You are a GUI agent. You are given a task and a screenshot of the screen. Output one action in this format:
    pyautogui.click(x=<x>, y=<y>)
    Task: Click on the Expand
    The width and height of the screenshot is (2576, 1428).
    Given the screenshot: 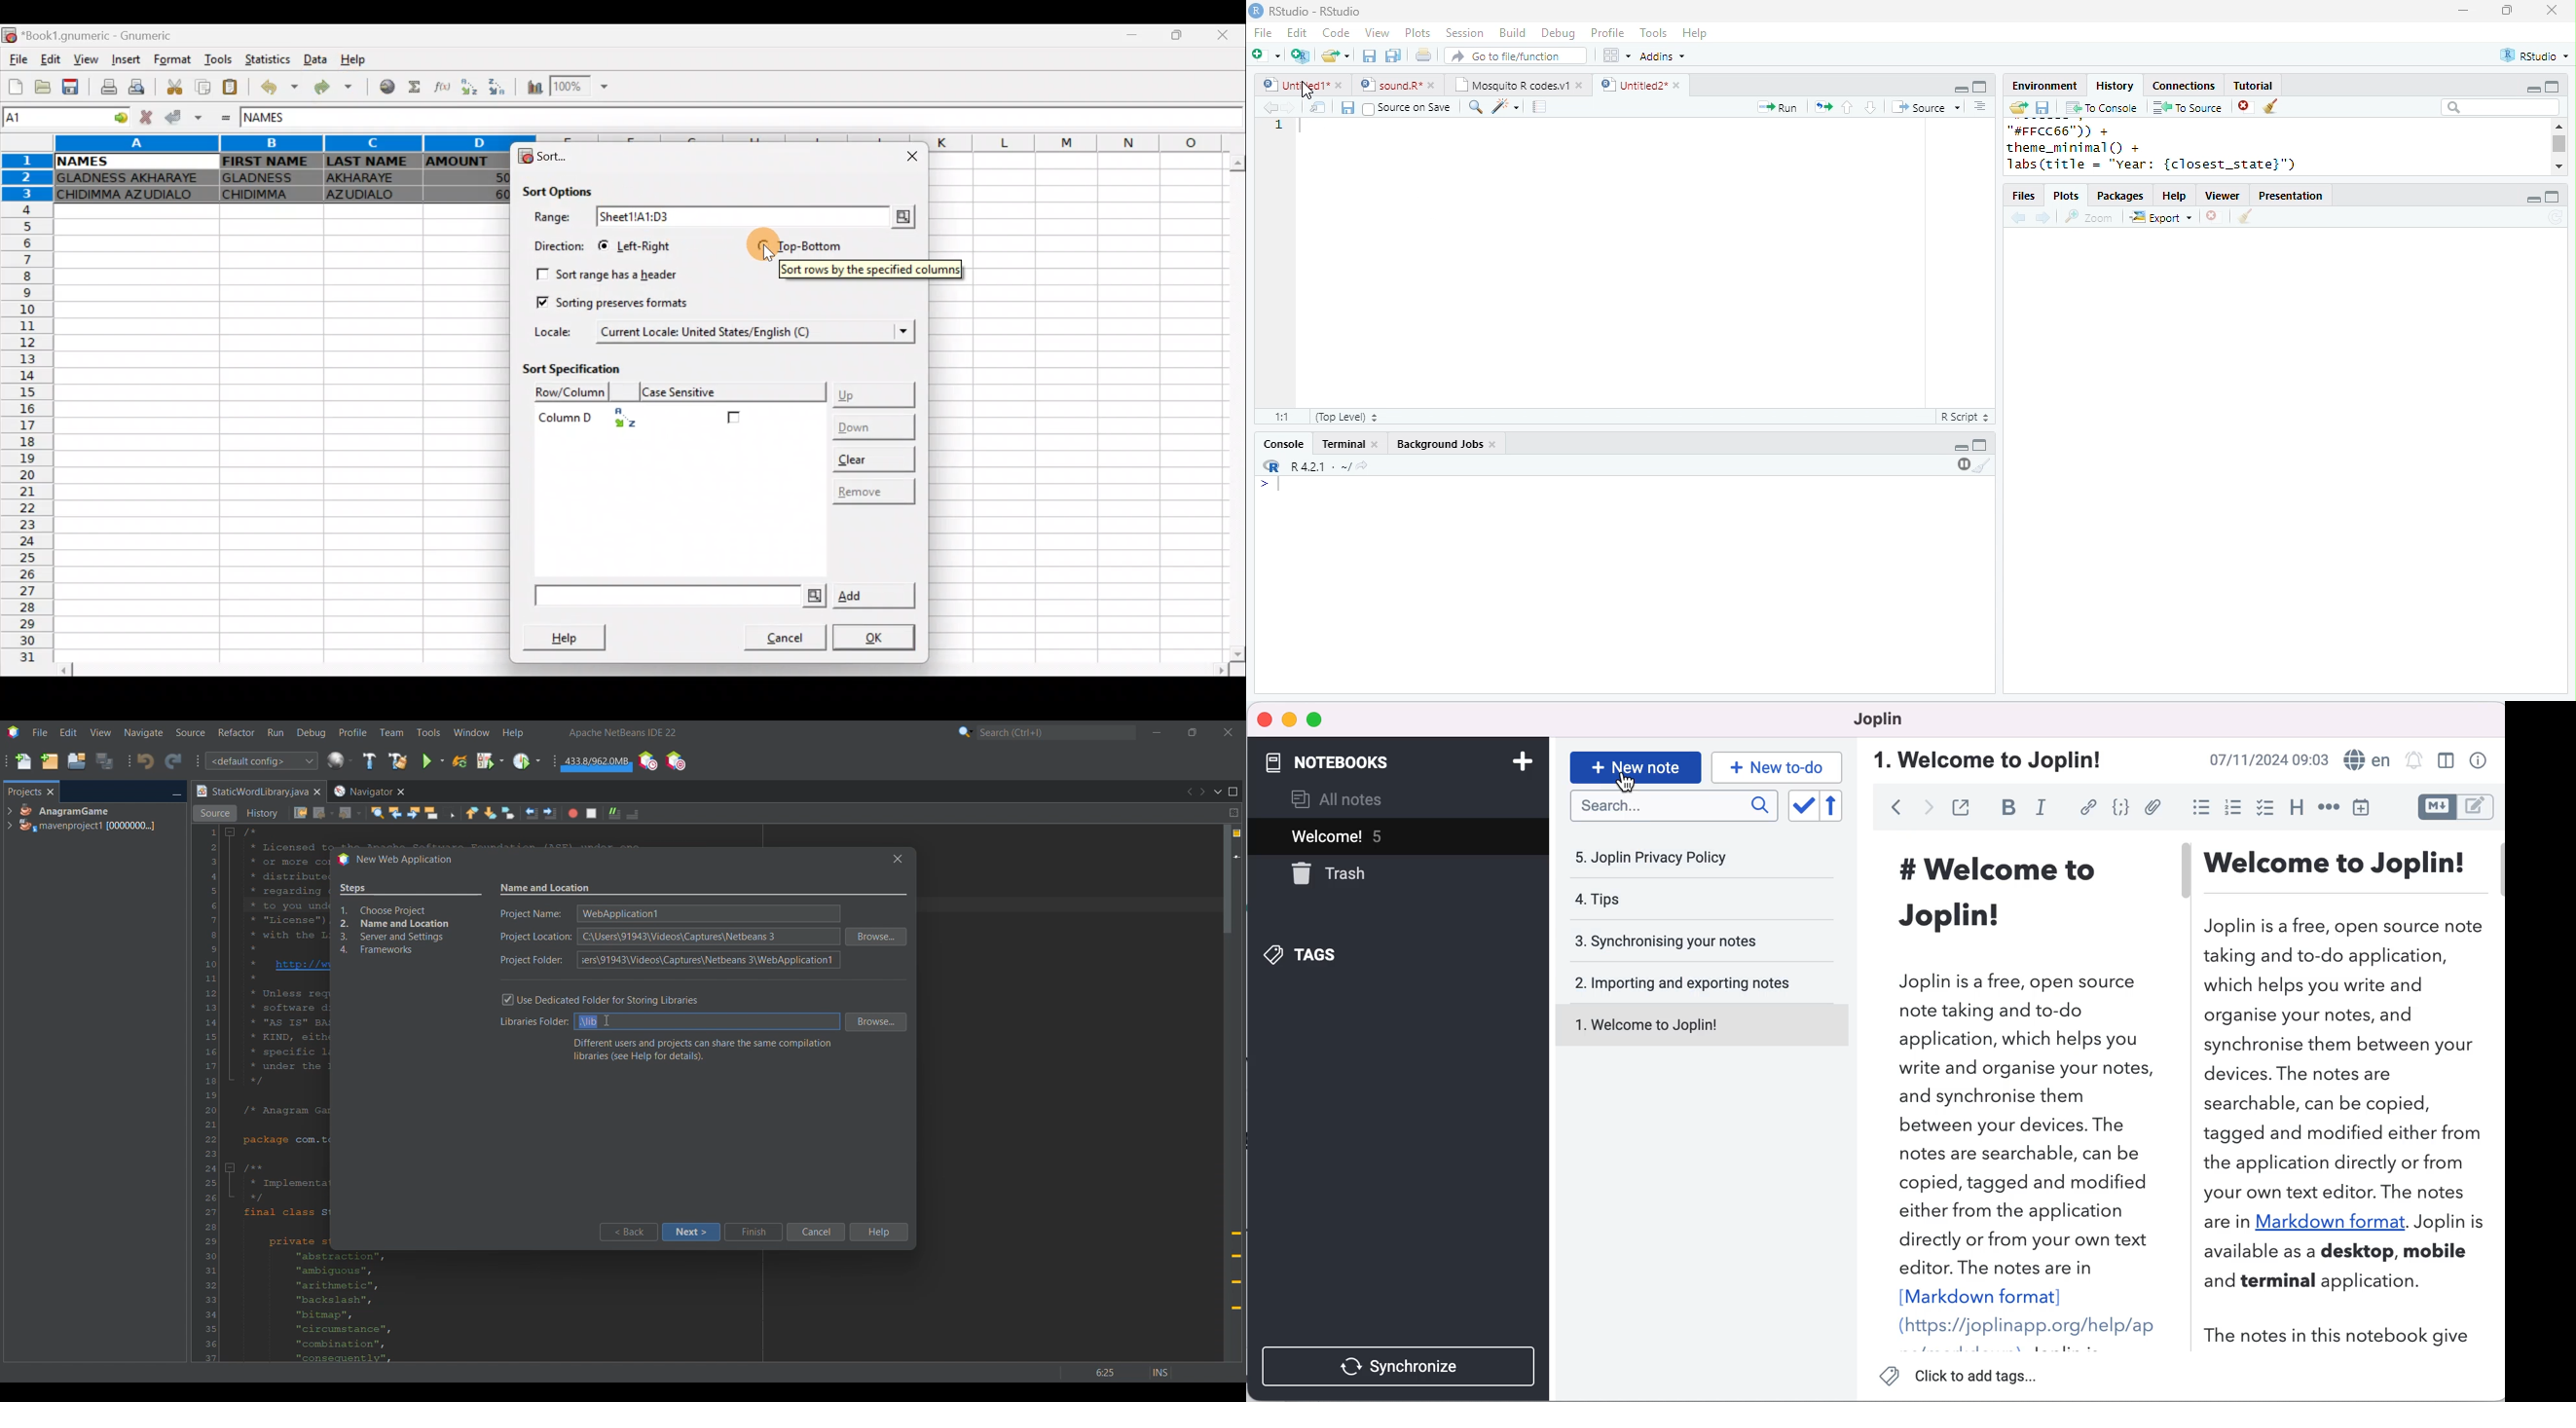 What is the action you would take?
    pyautogui.click(x=9, y=818)
    